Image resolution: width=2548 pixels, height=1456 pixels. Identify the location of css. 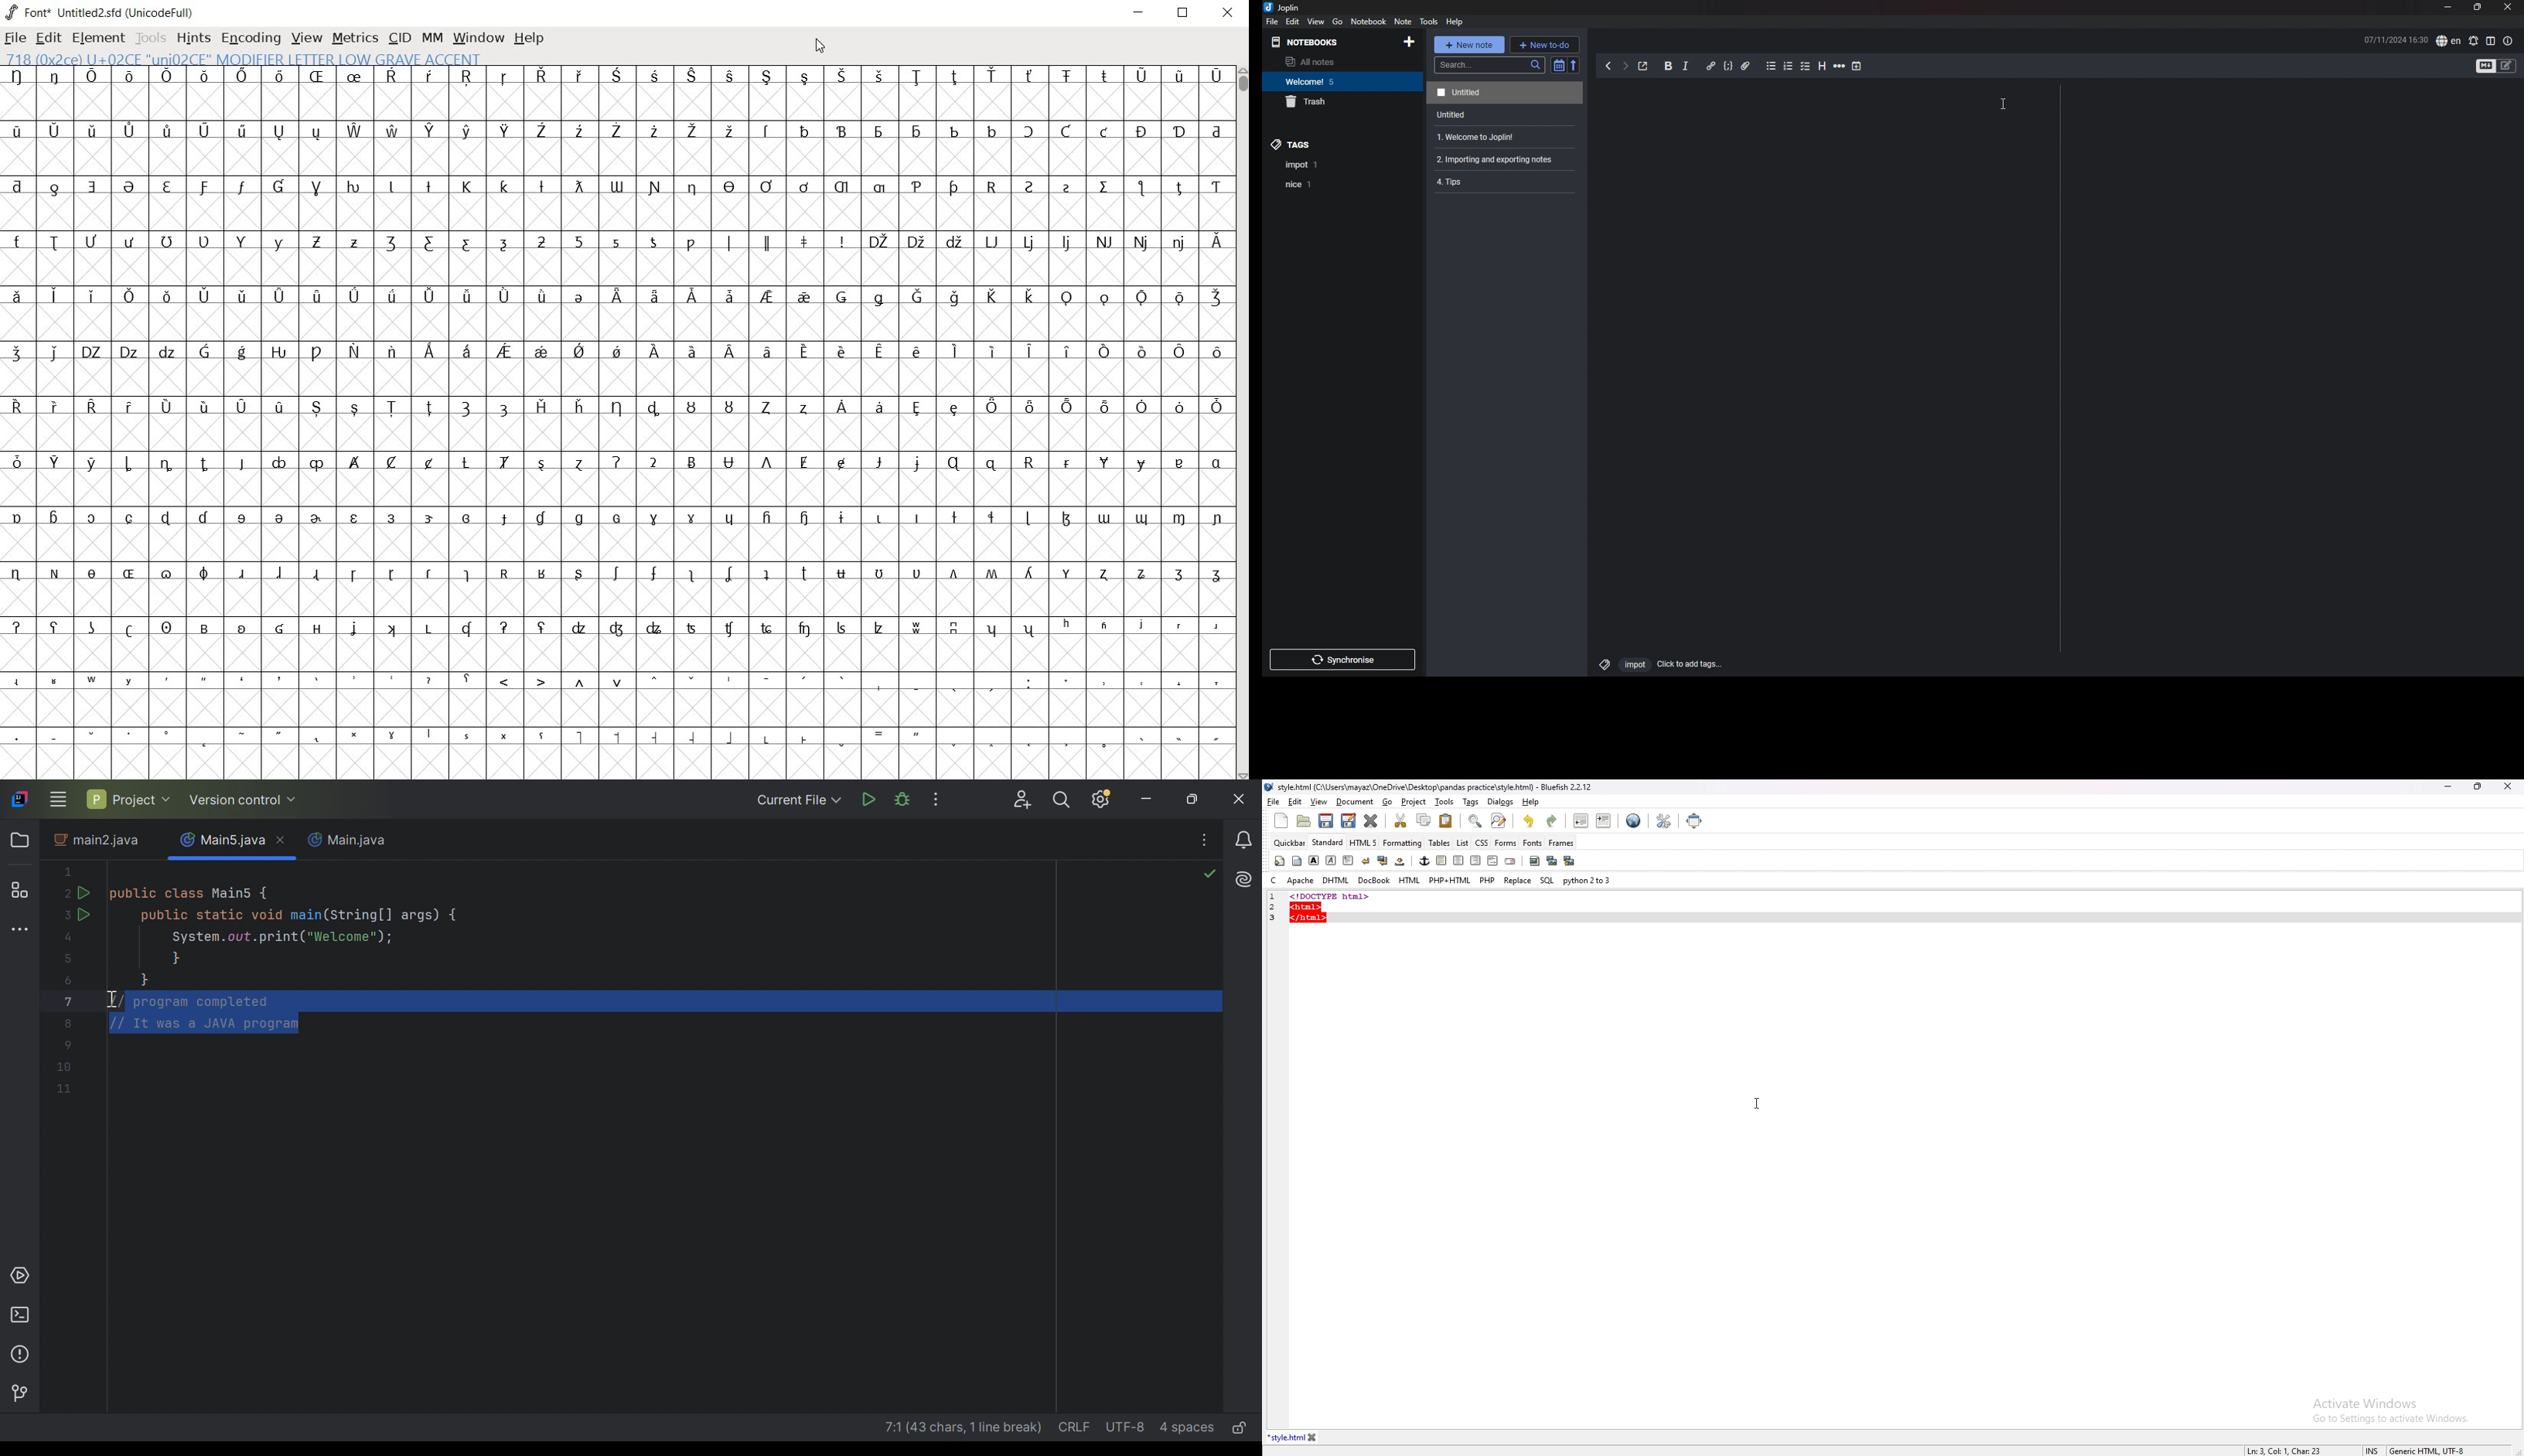
(1482, 842).